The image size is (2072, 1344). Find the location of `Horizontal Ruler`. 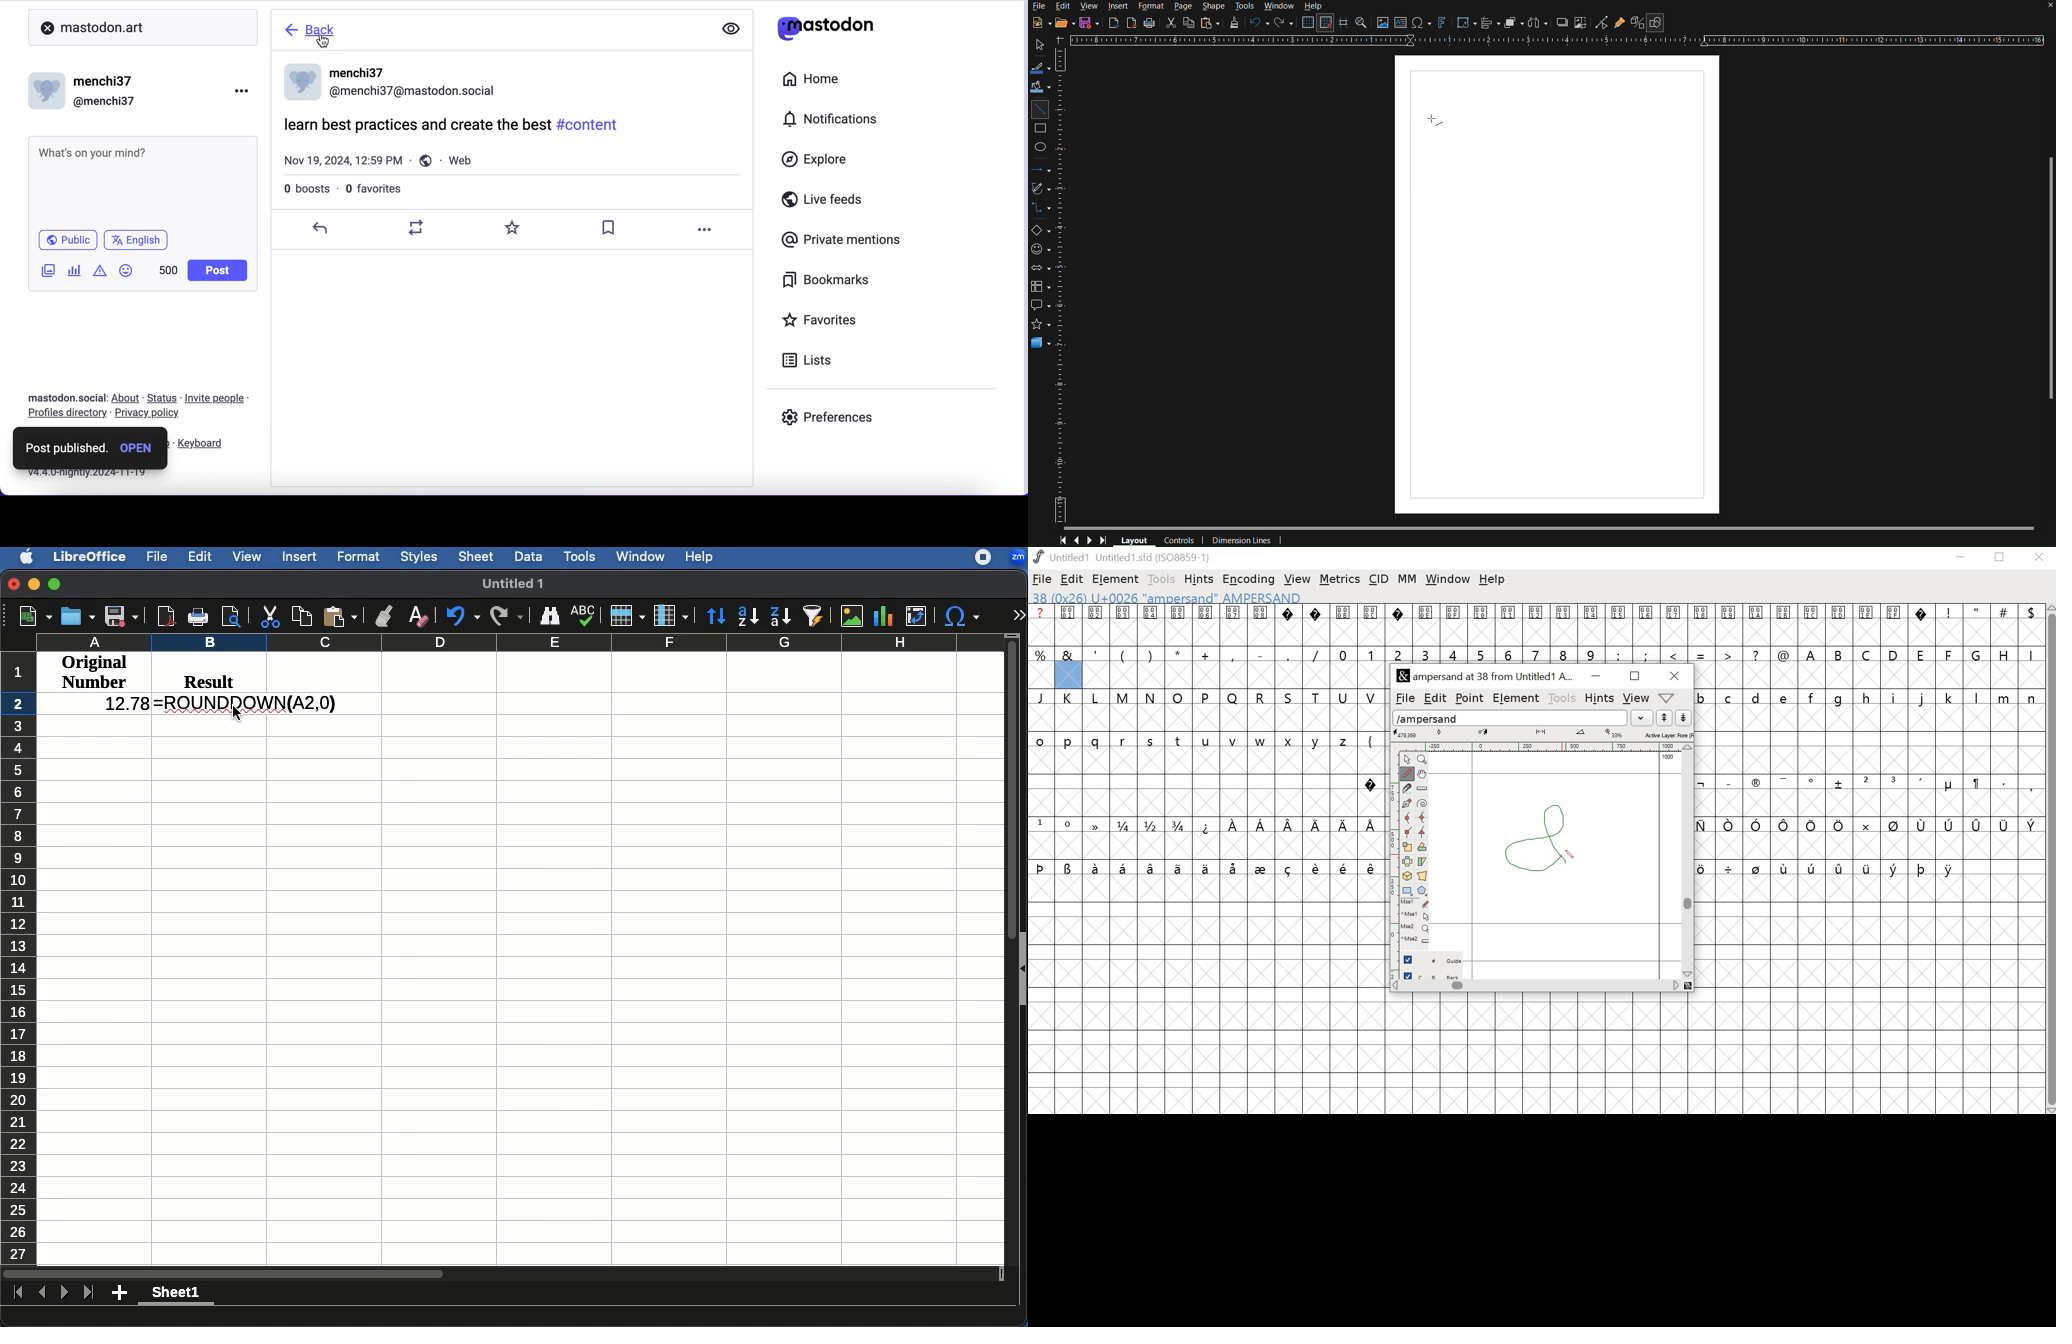

Horizontal Ruler is located at coordinates (1560, 41).